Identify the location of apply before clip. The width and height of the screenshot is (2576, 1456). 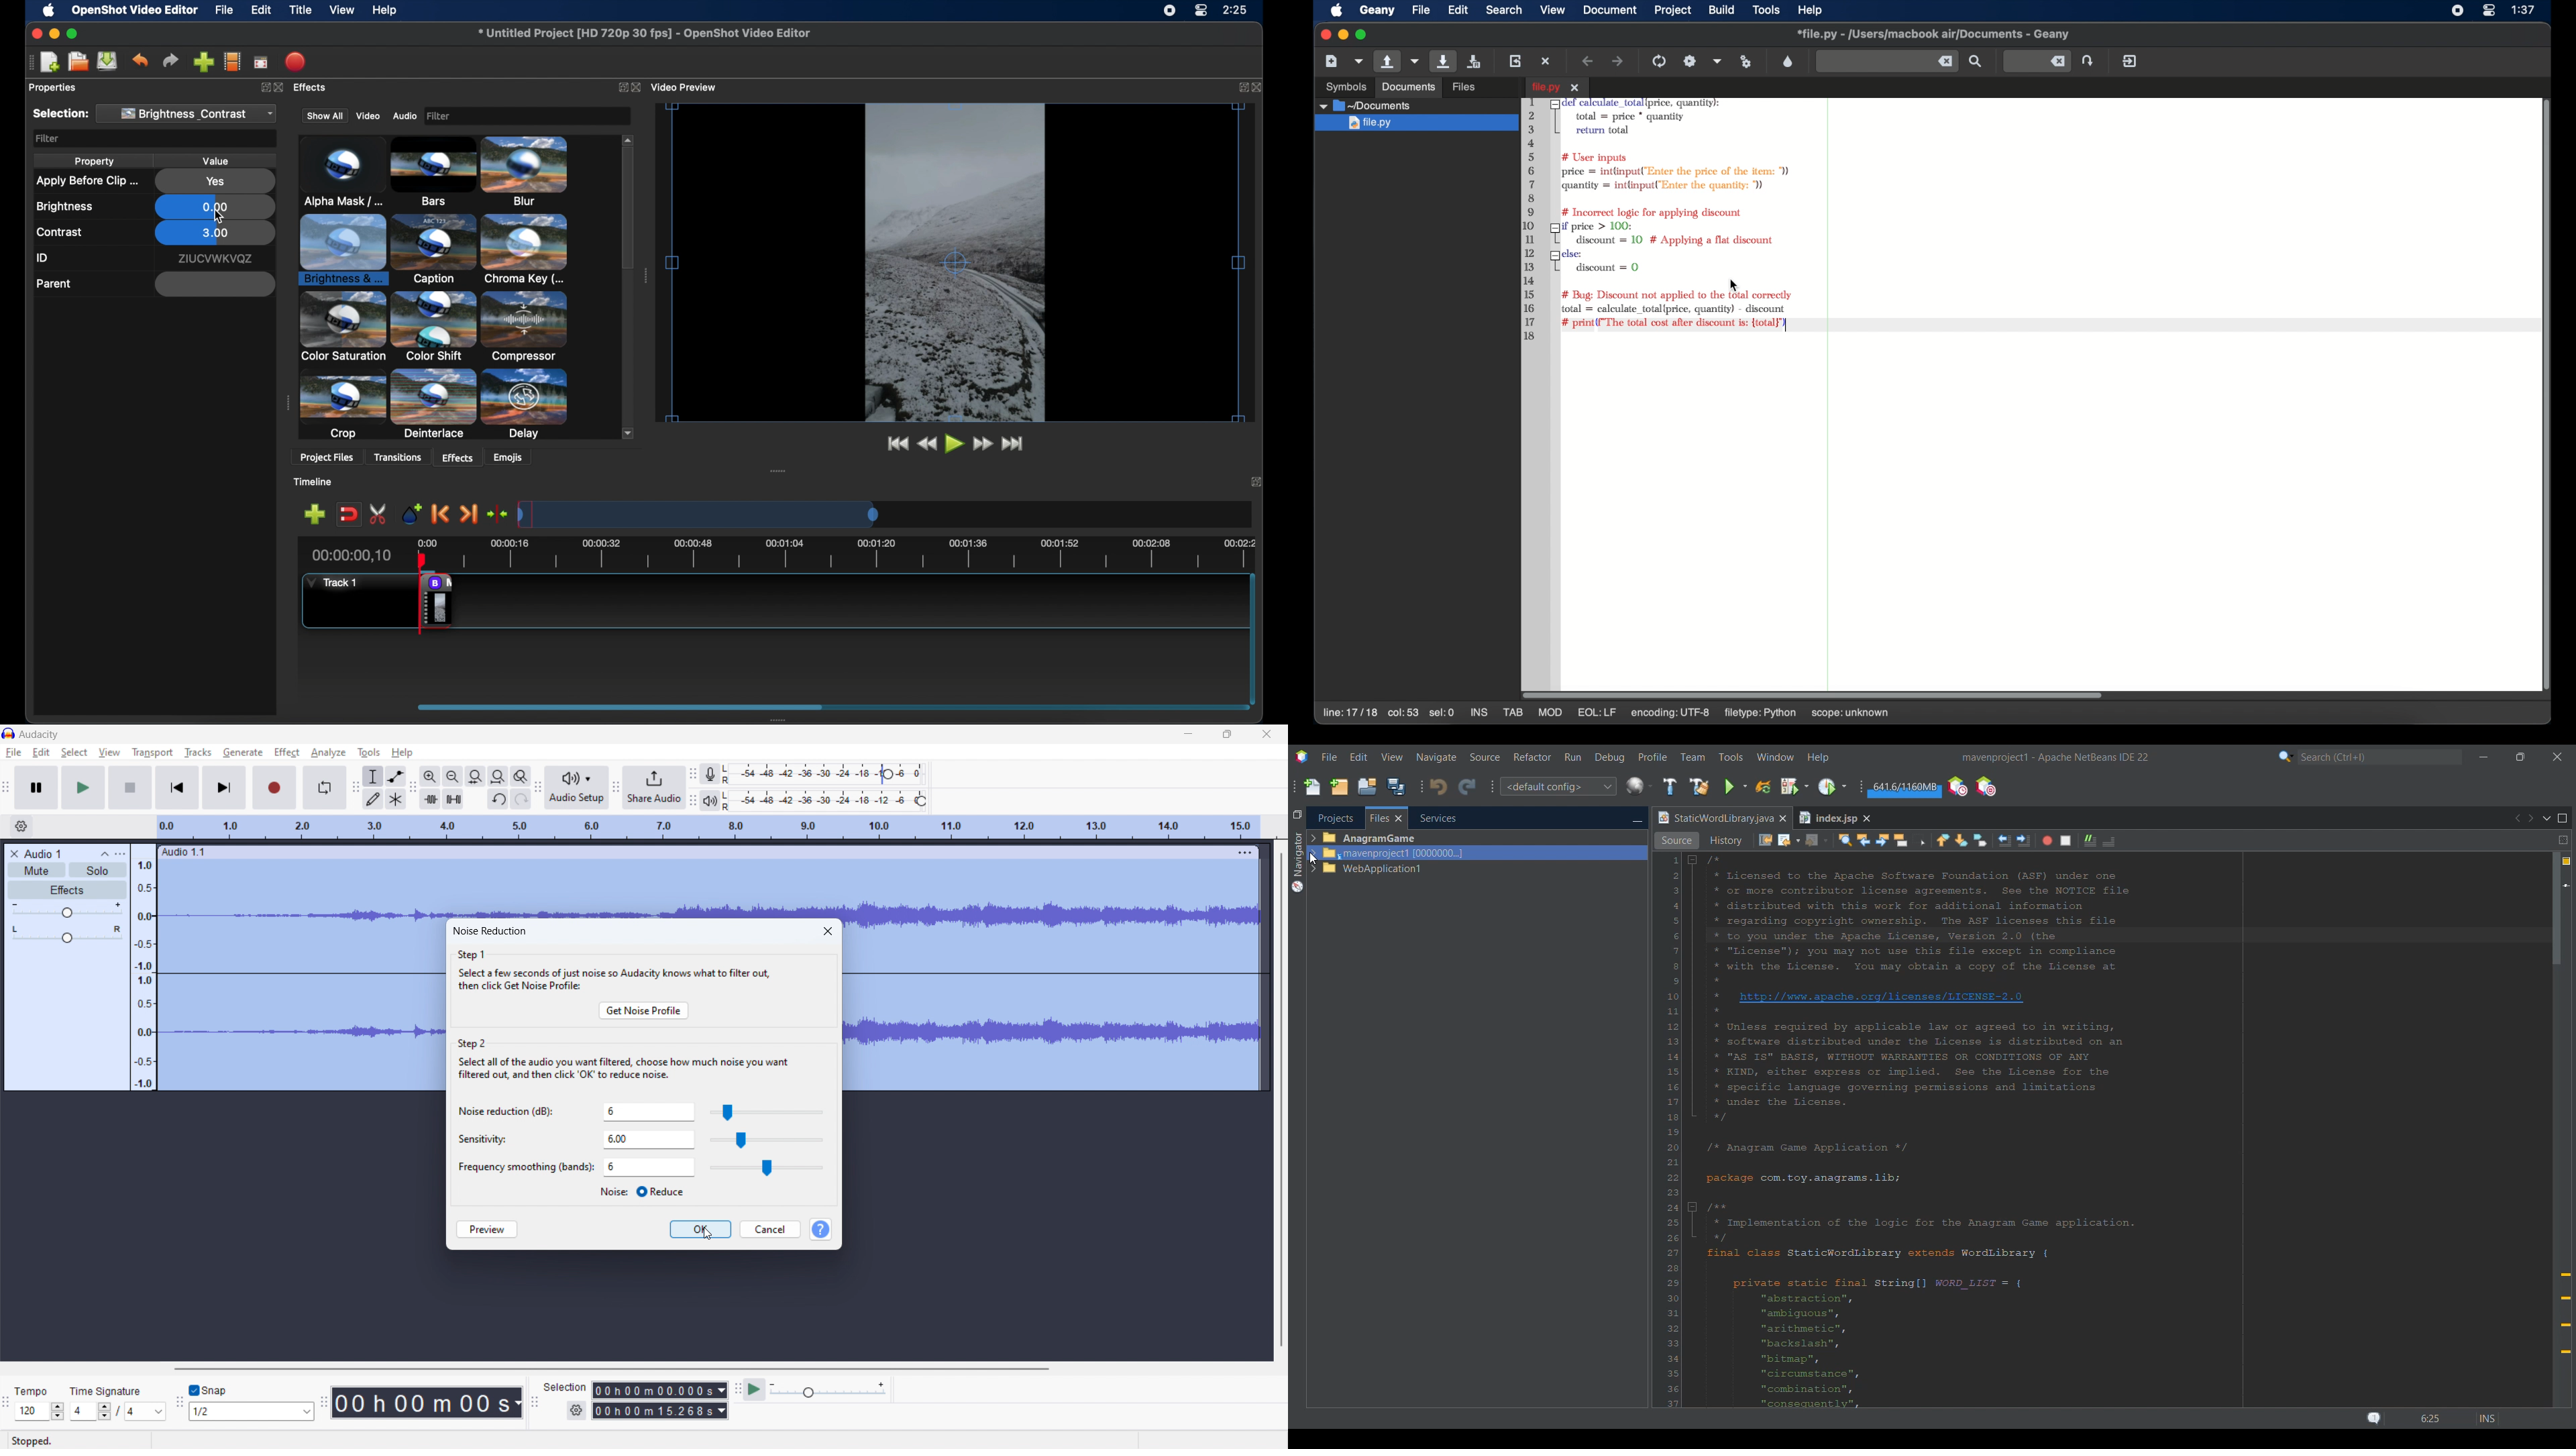
(86, 181).